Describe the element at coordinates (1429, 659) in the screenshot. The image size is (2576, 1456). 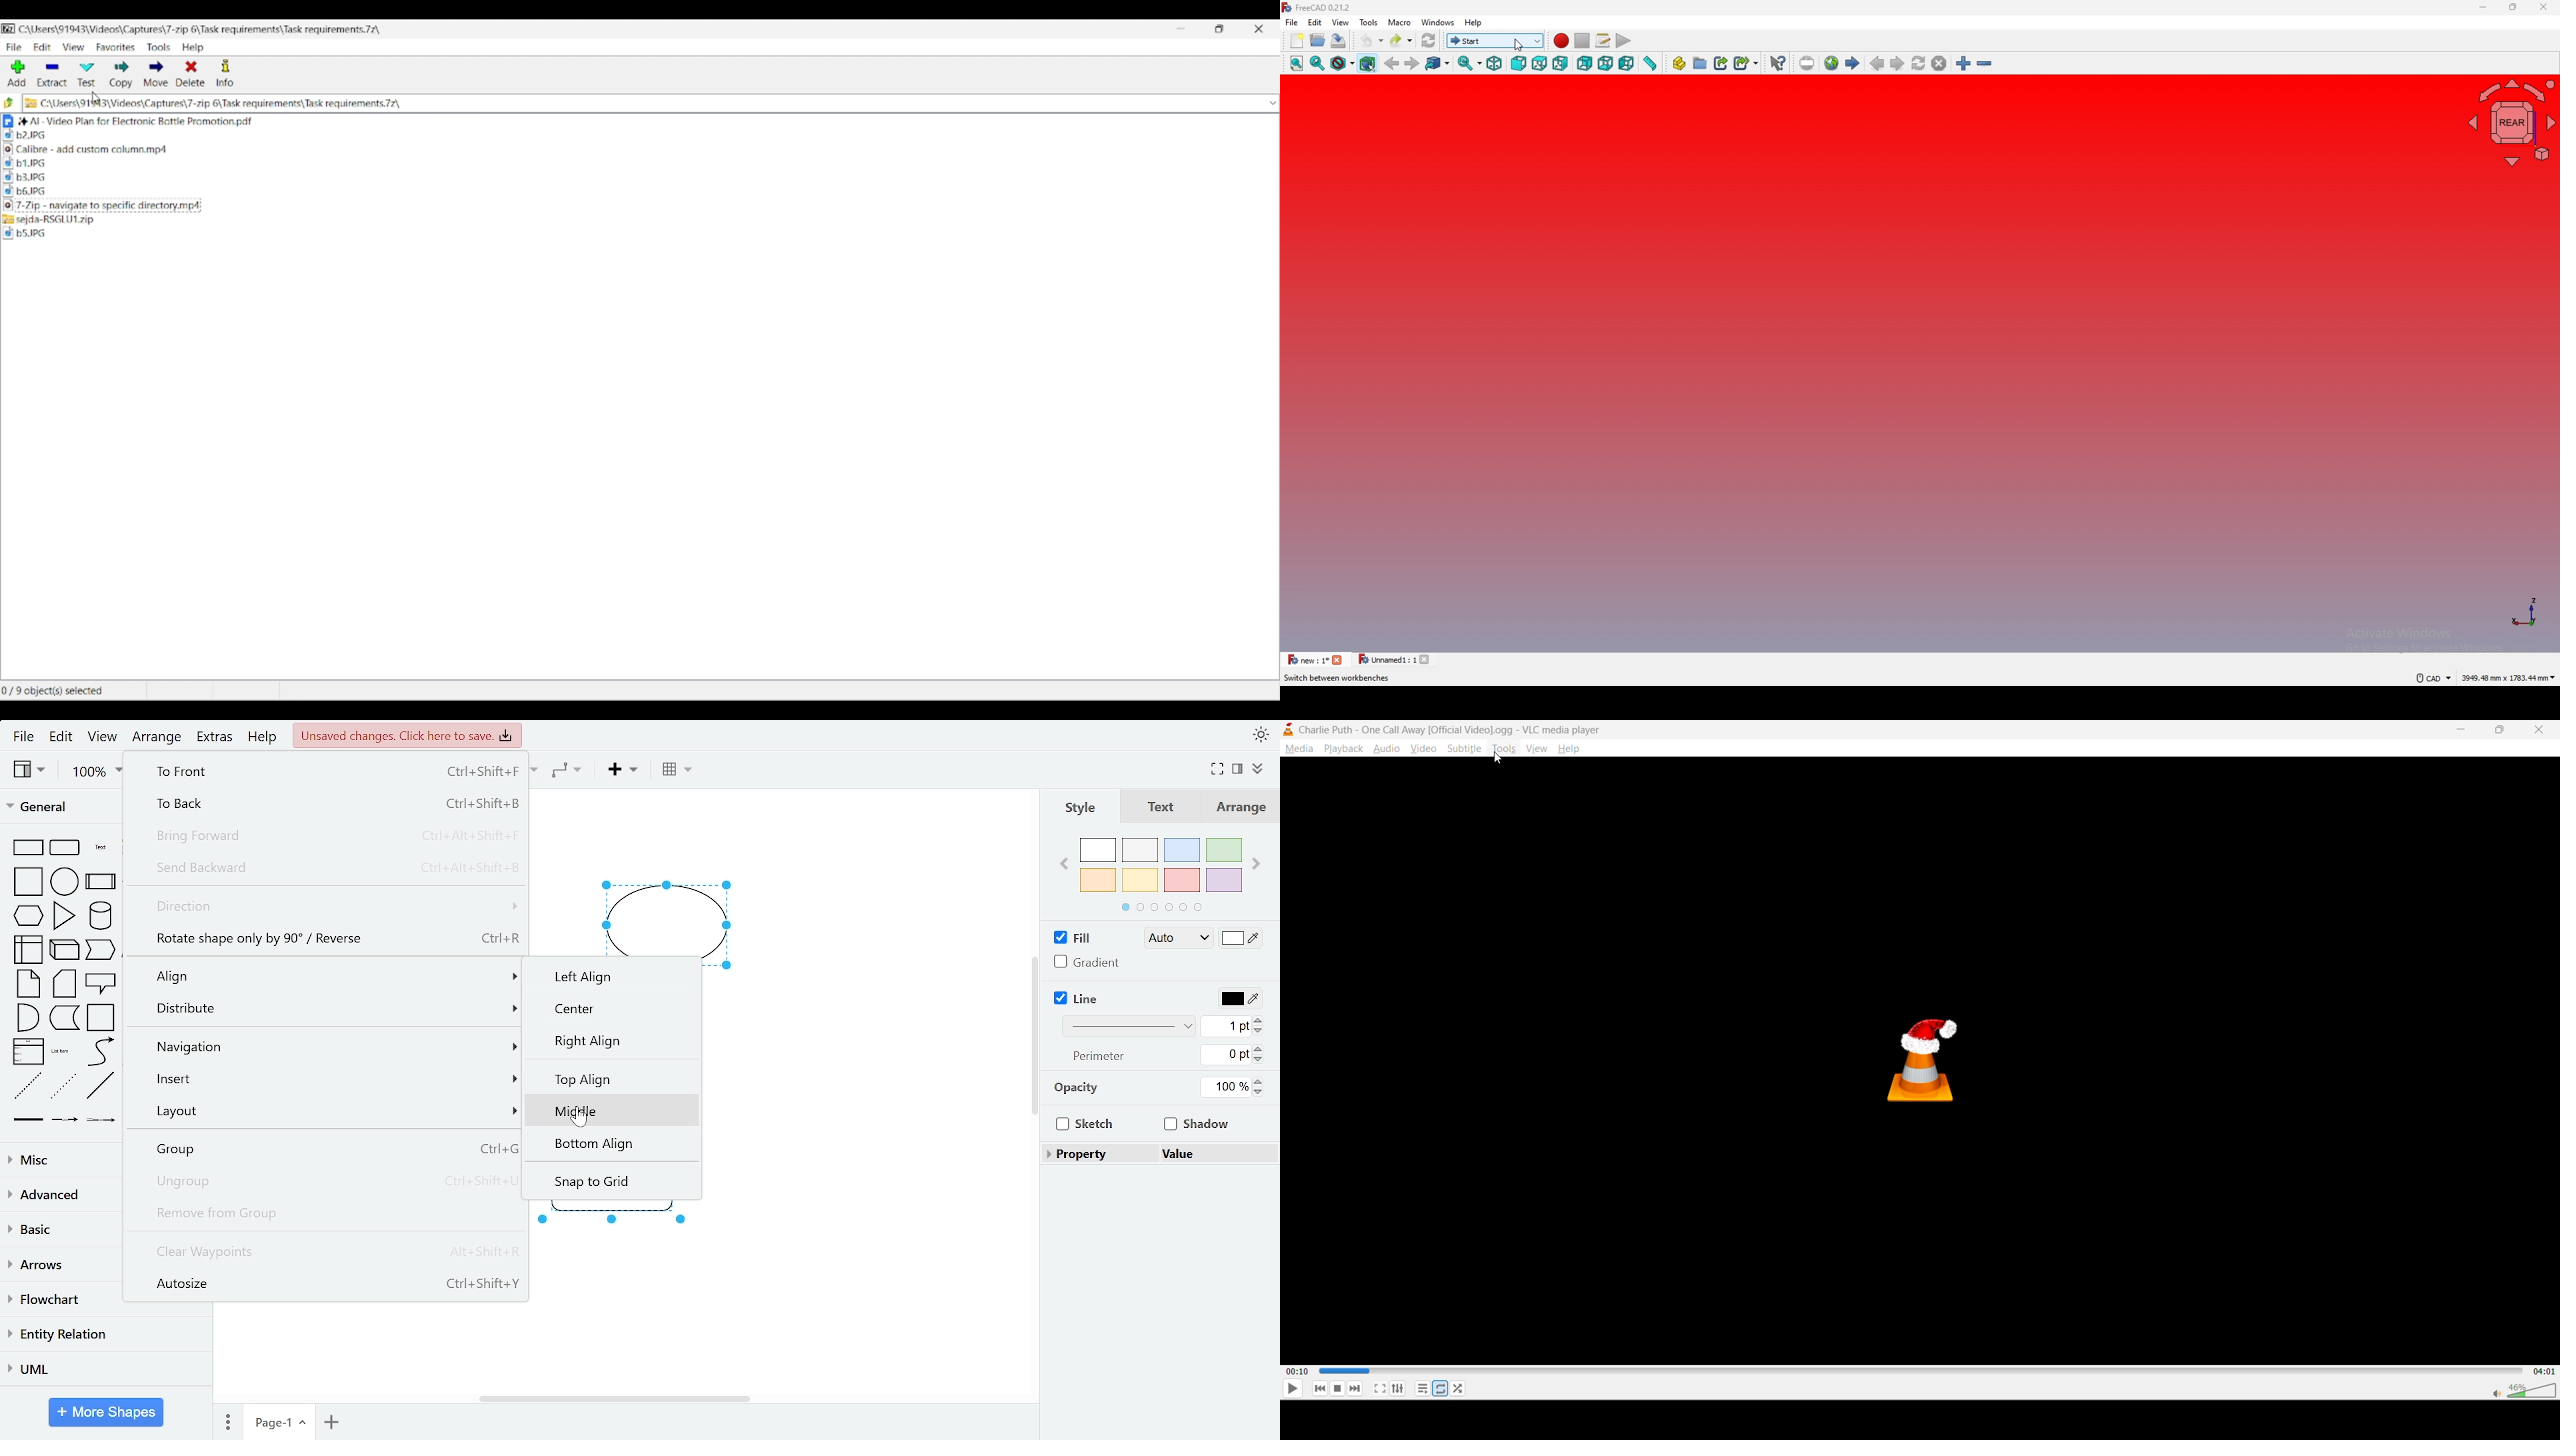
I see `close` at that location.